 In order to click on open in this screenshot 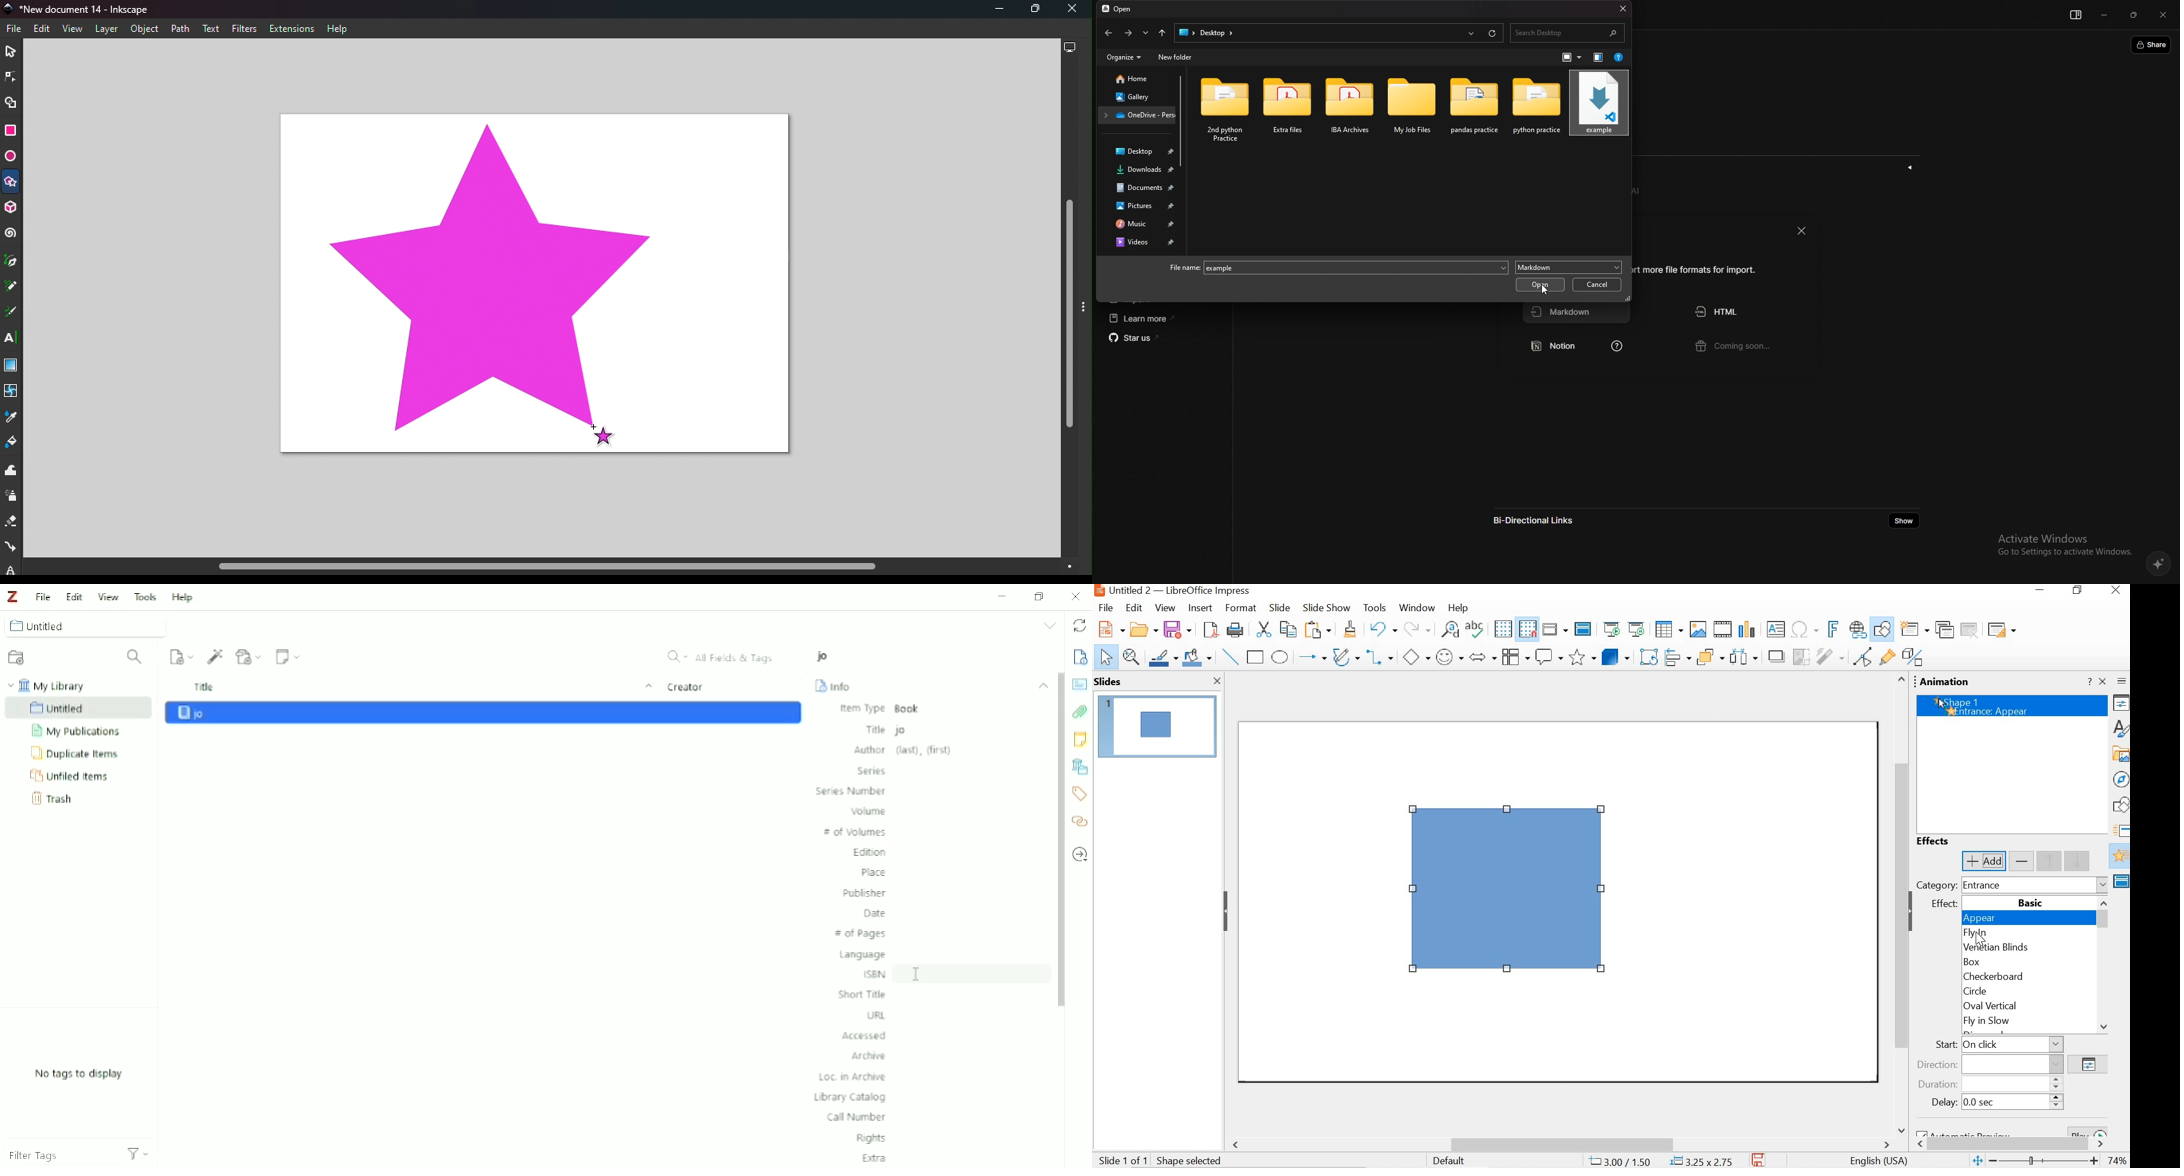, I will do `click(1109, 628)`.